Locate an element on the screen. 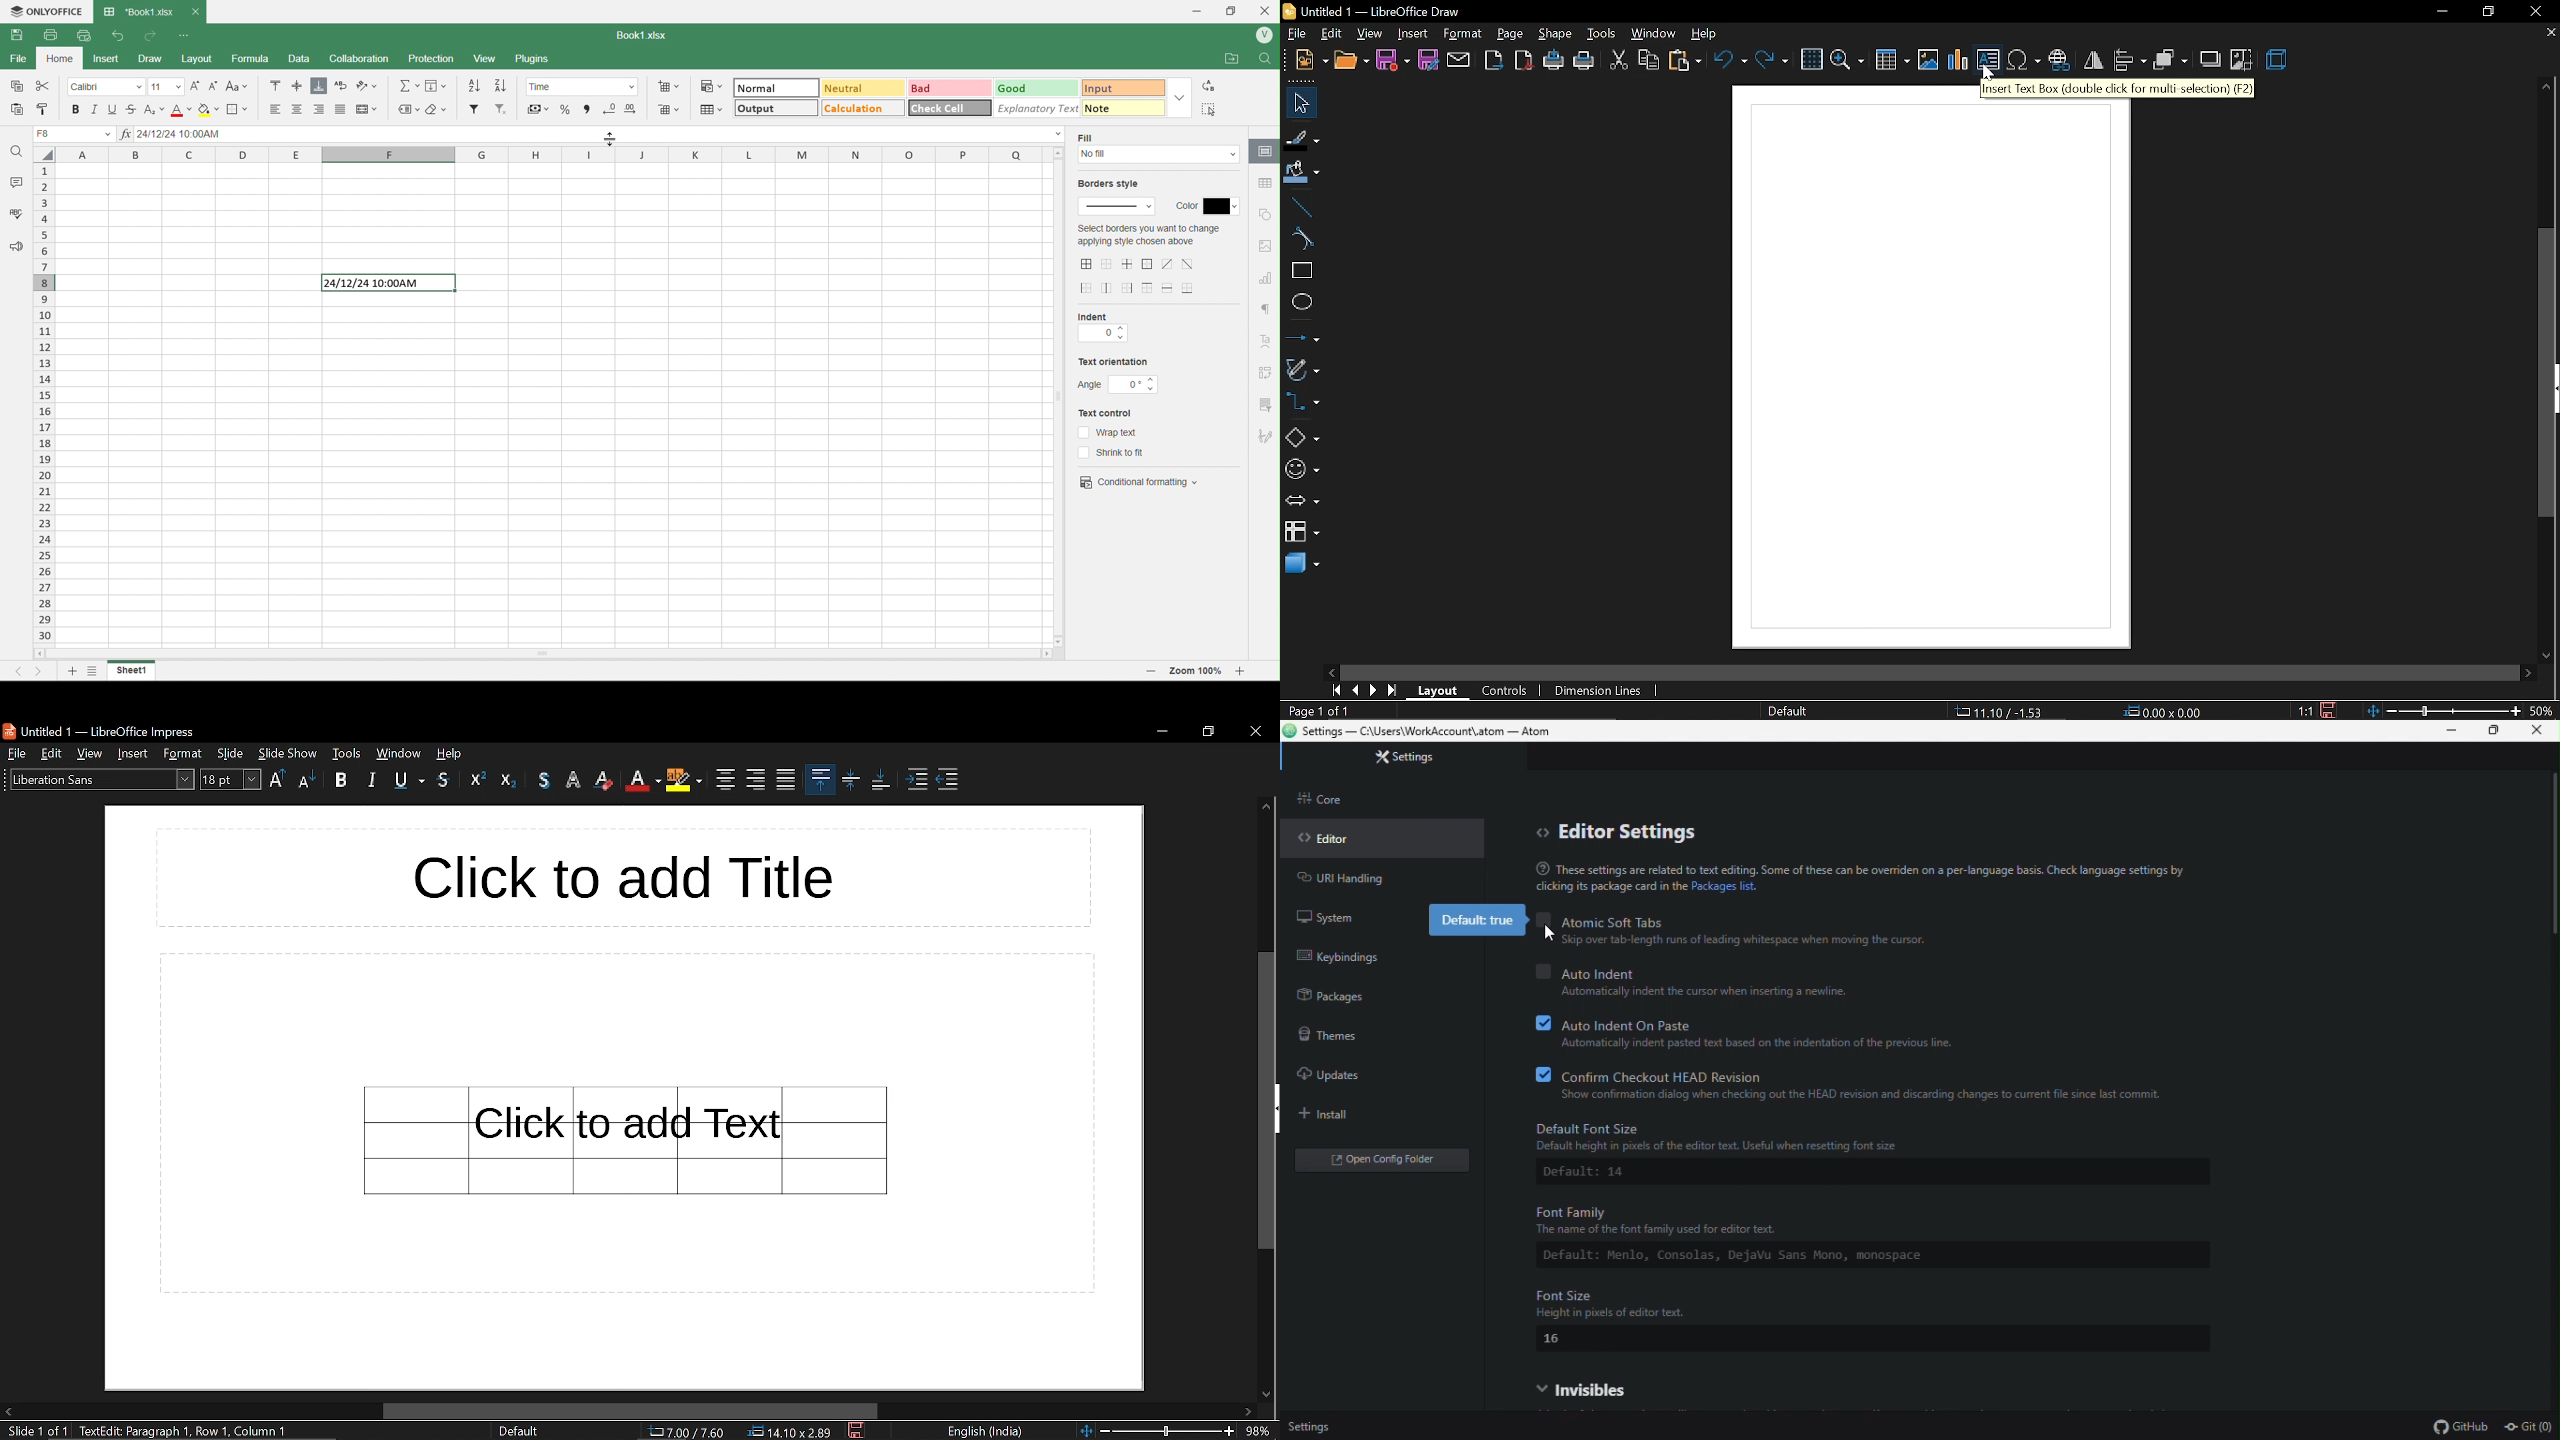  Align Bottom is located at coordinates (319, 87).